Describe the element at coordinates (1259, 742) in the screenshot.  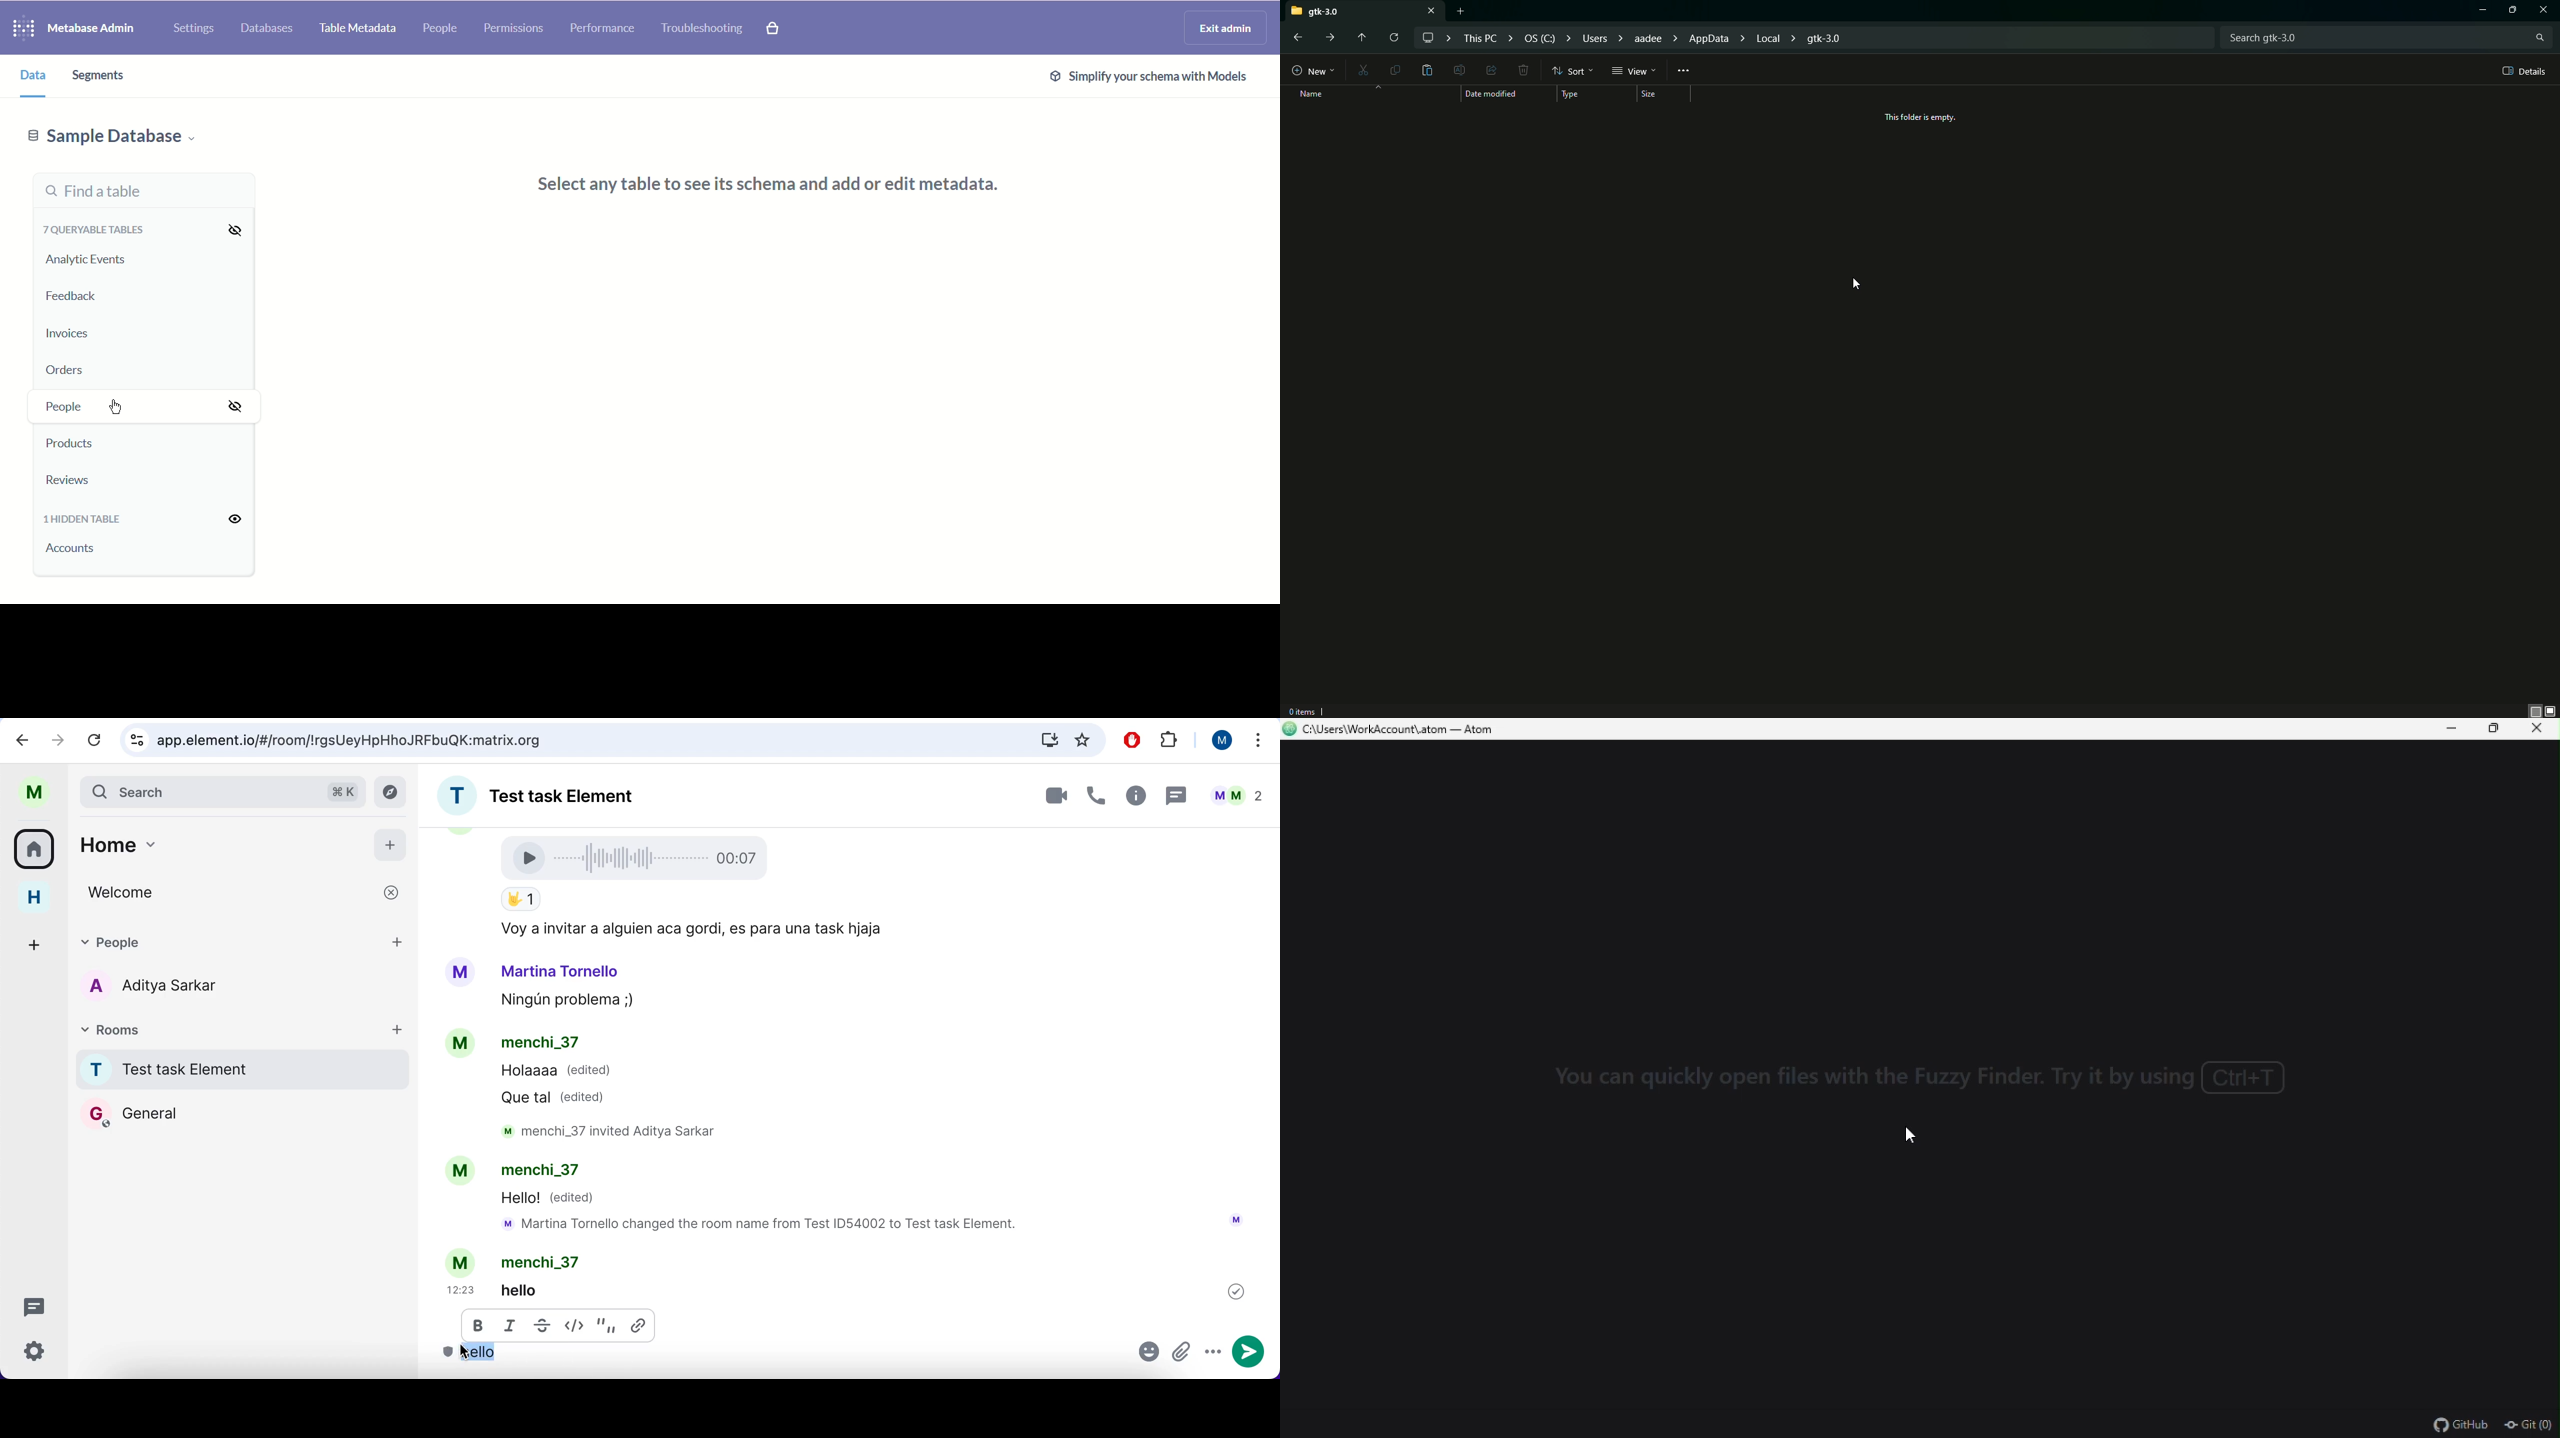
I see `more options` at that location.